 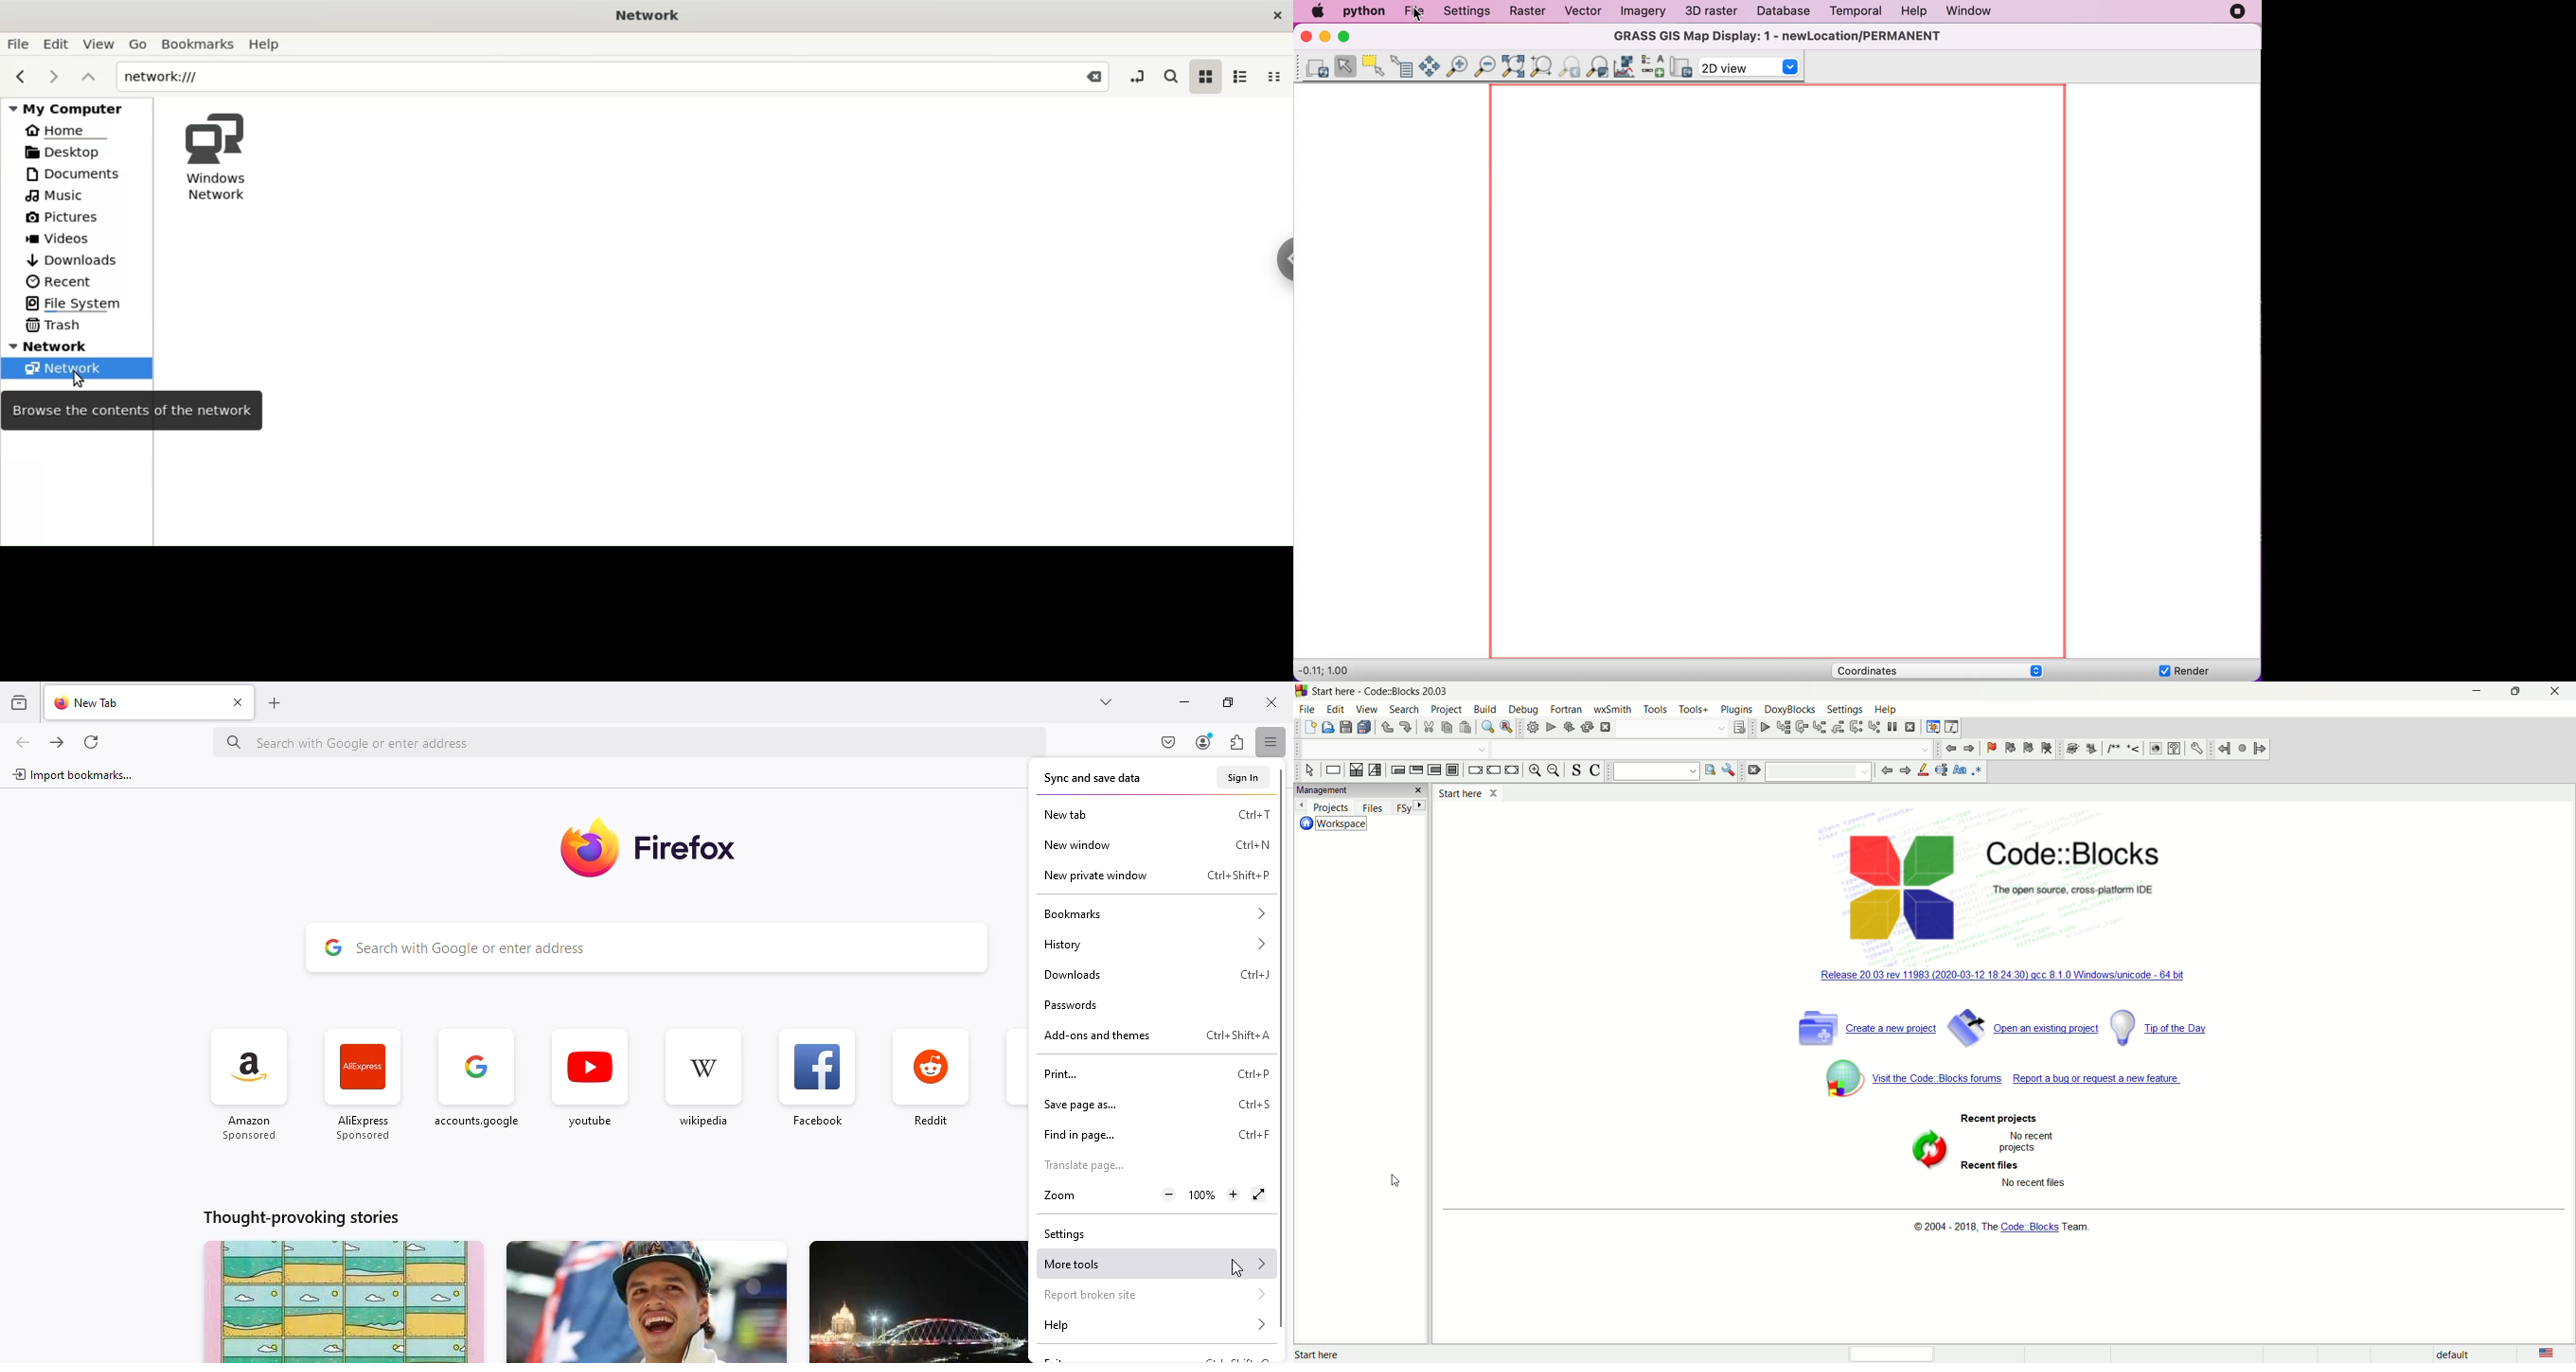 I want to click on open a project, so click(x=2024, y=1027).